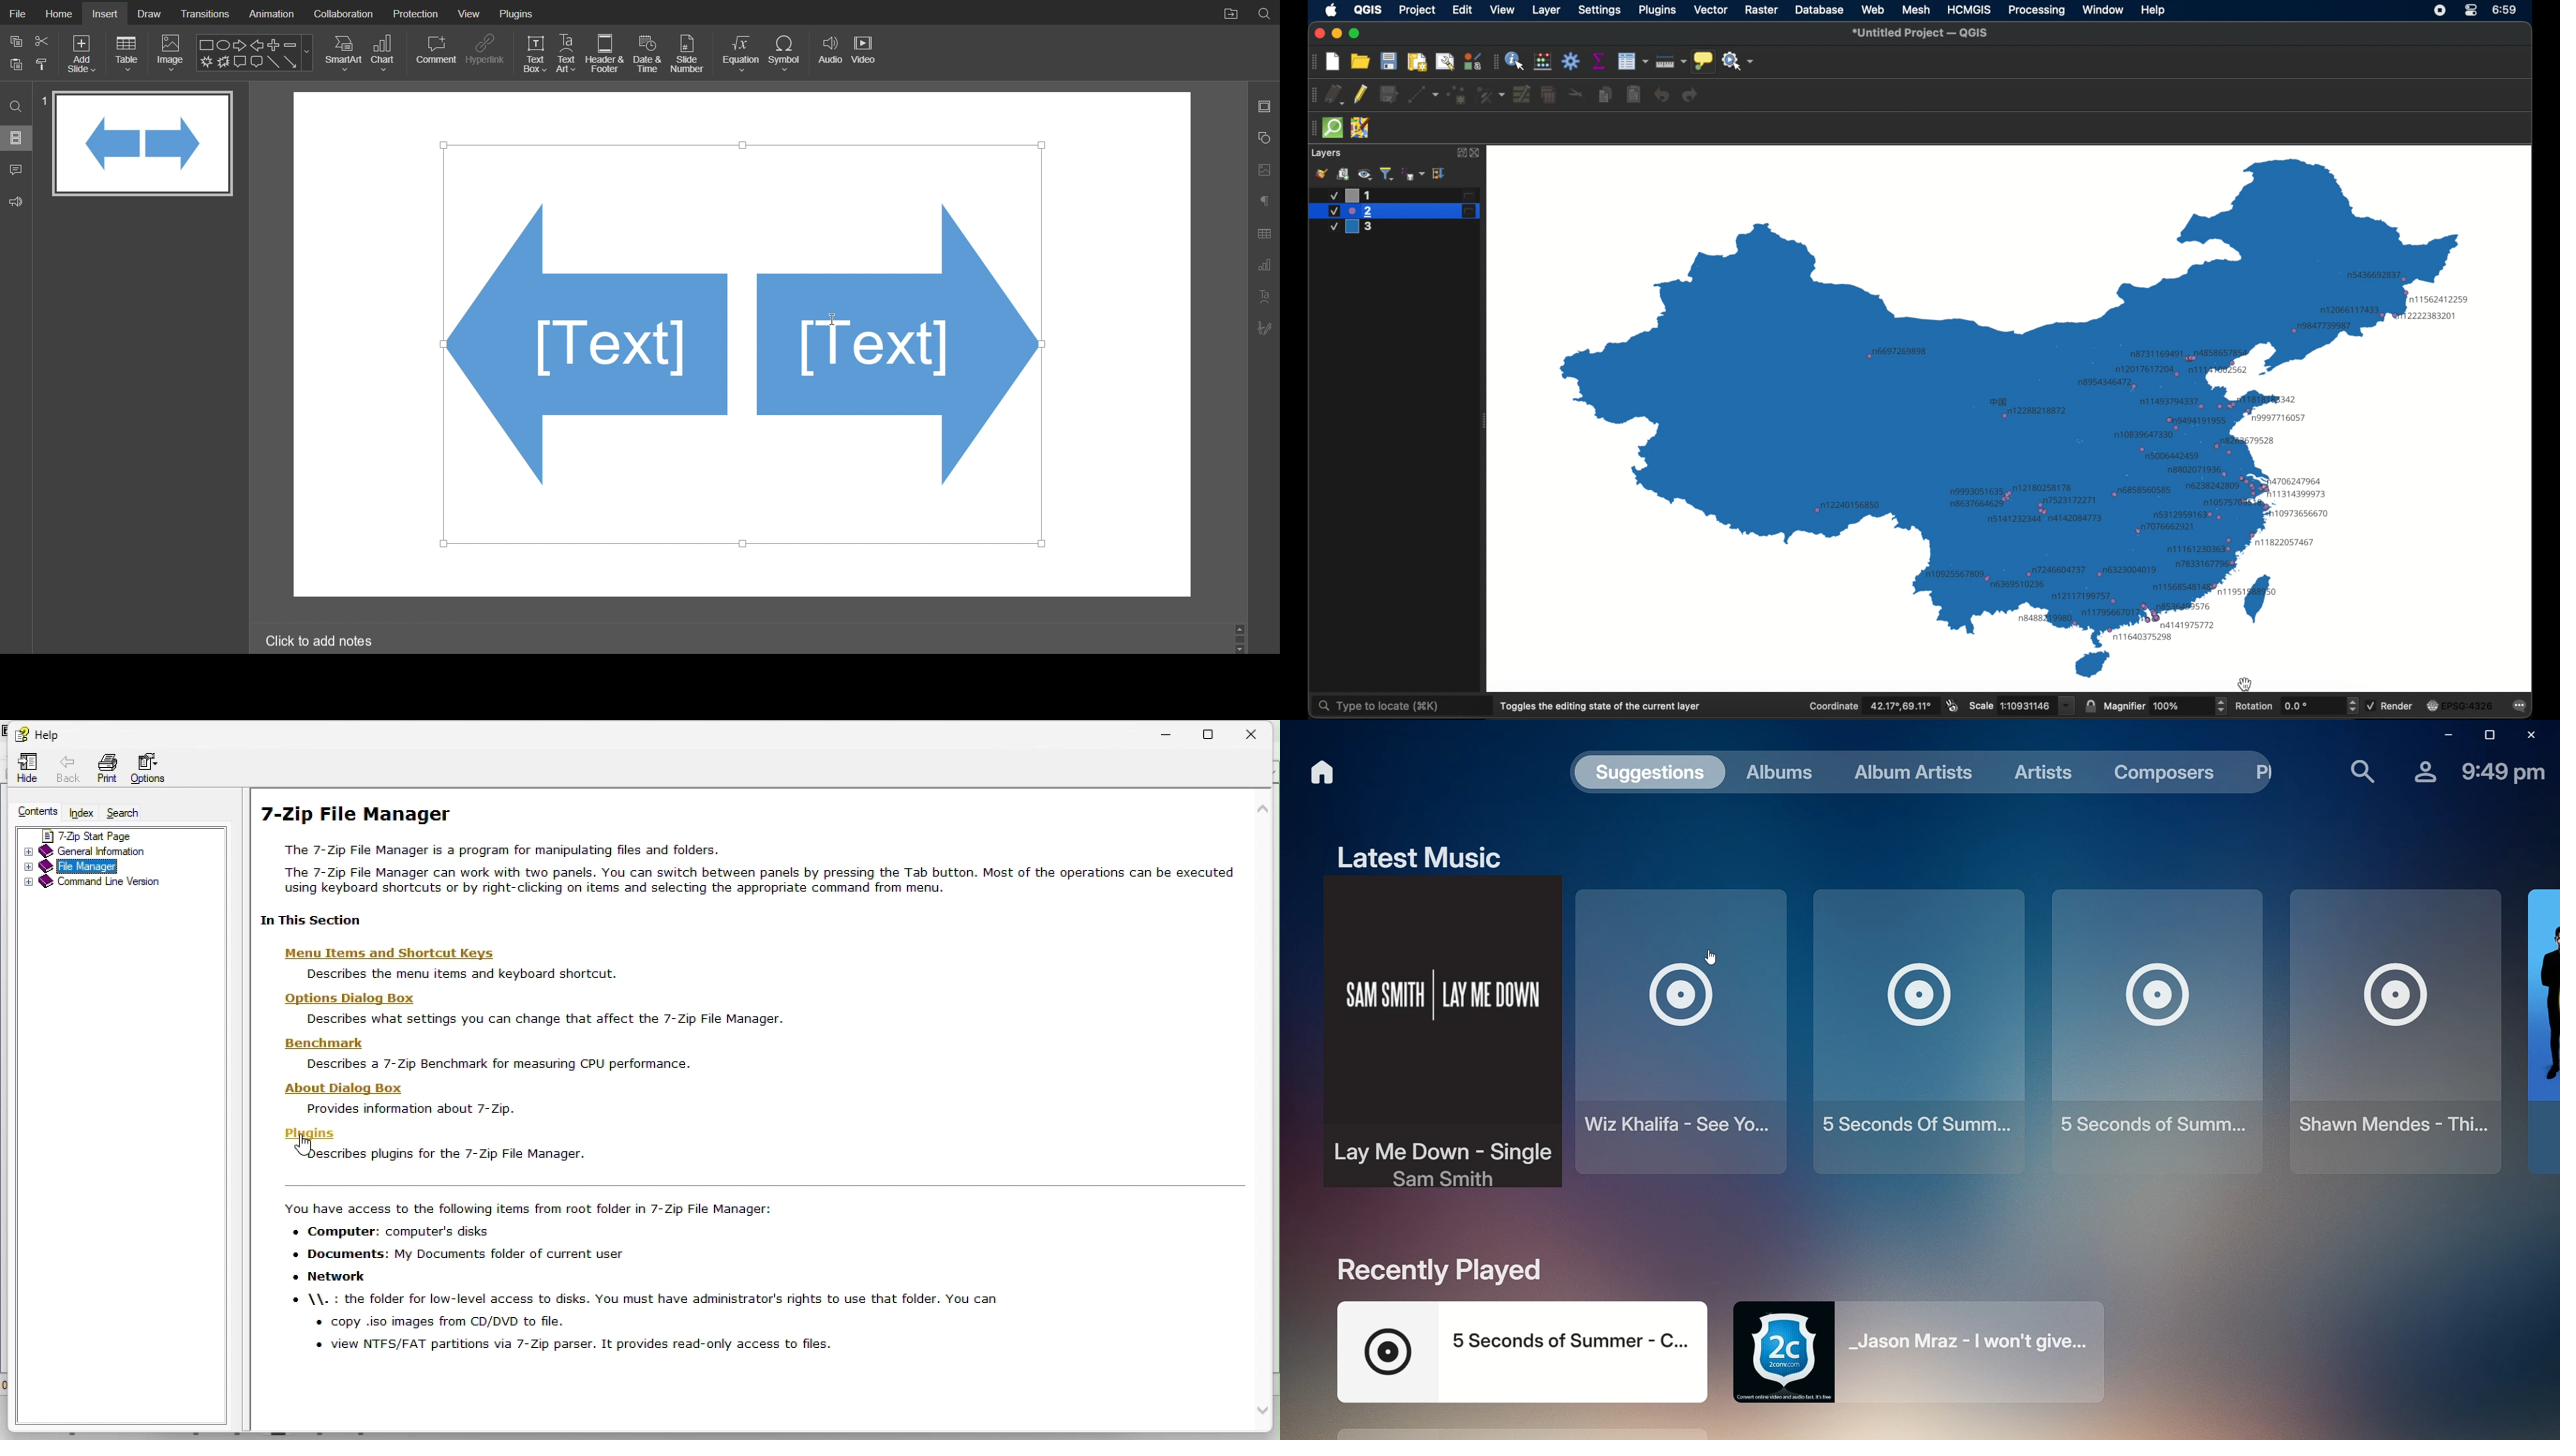 The height and width of the screenshot is (1456, 2576). Describe the element at coordinates (15, 40) in the screenshot. I see `copy` at that location.